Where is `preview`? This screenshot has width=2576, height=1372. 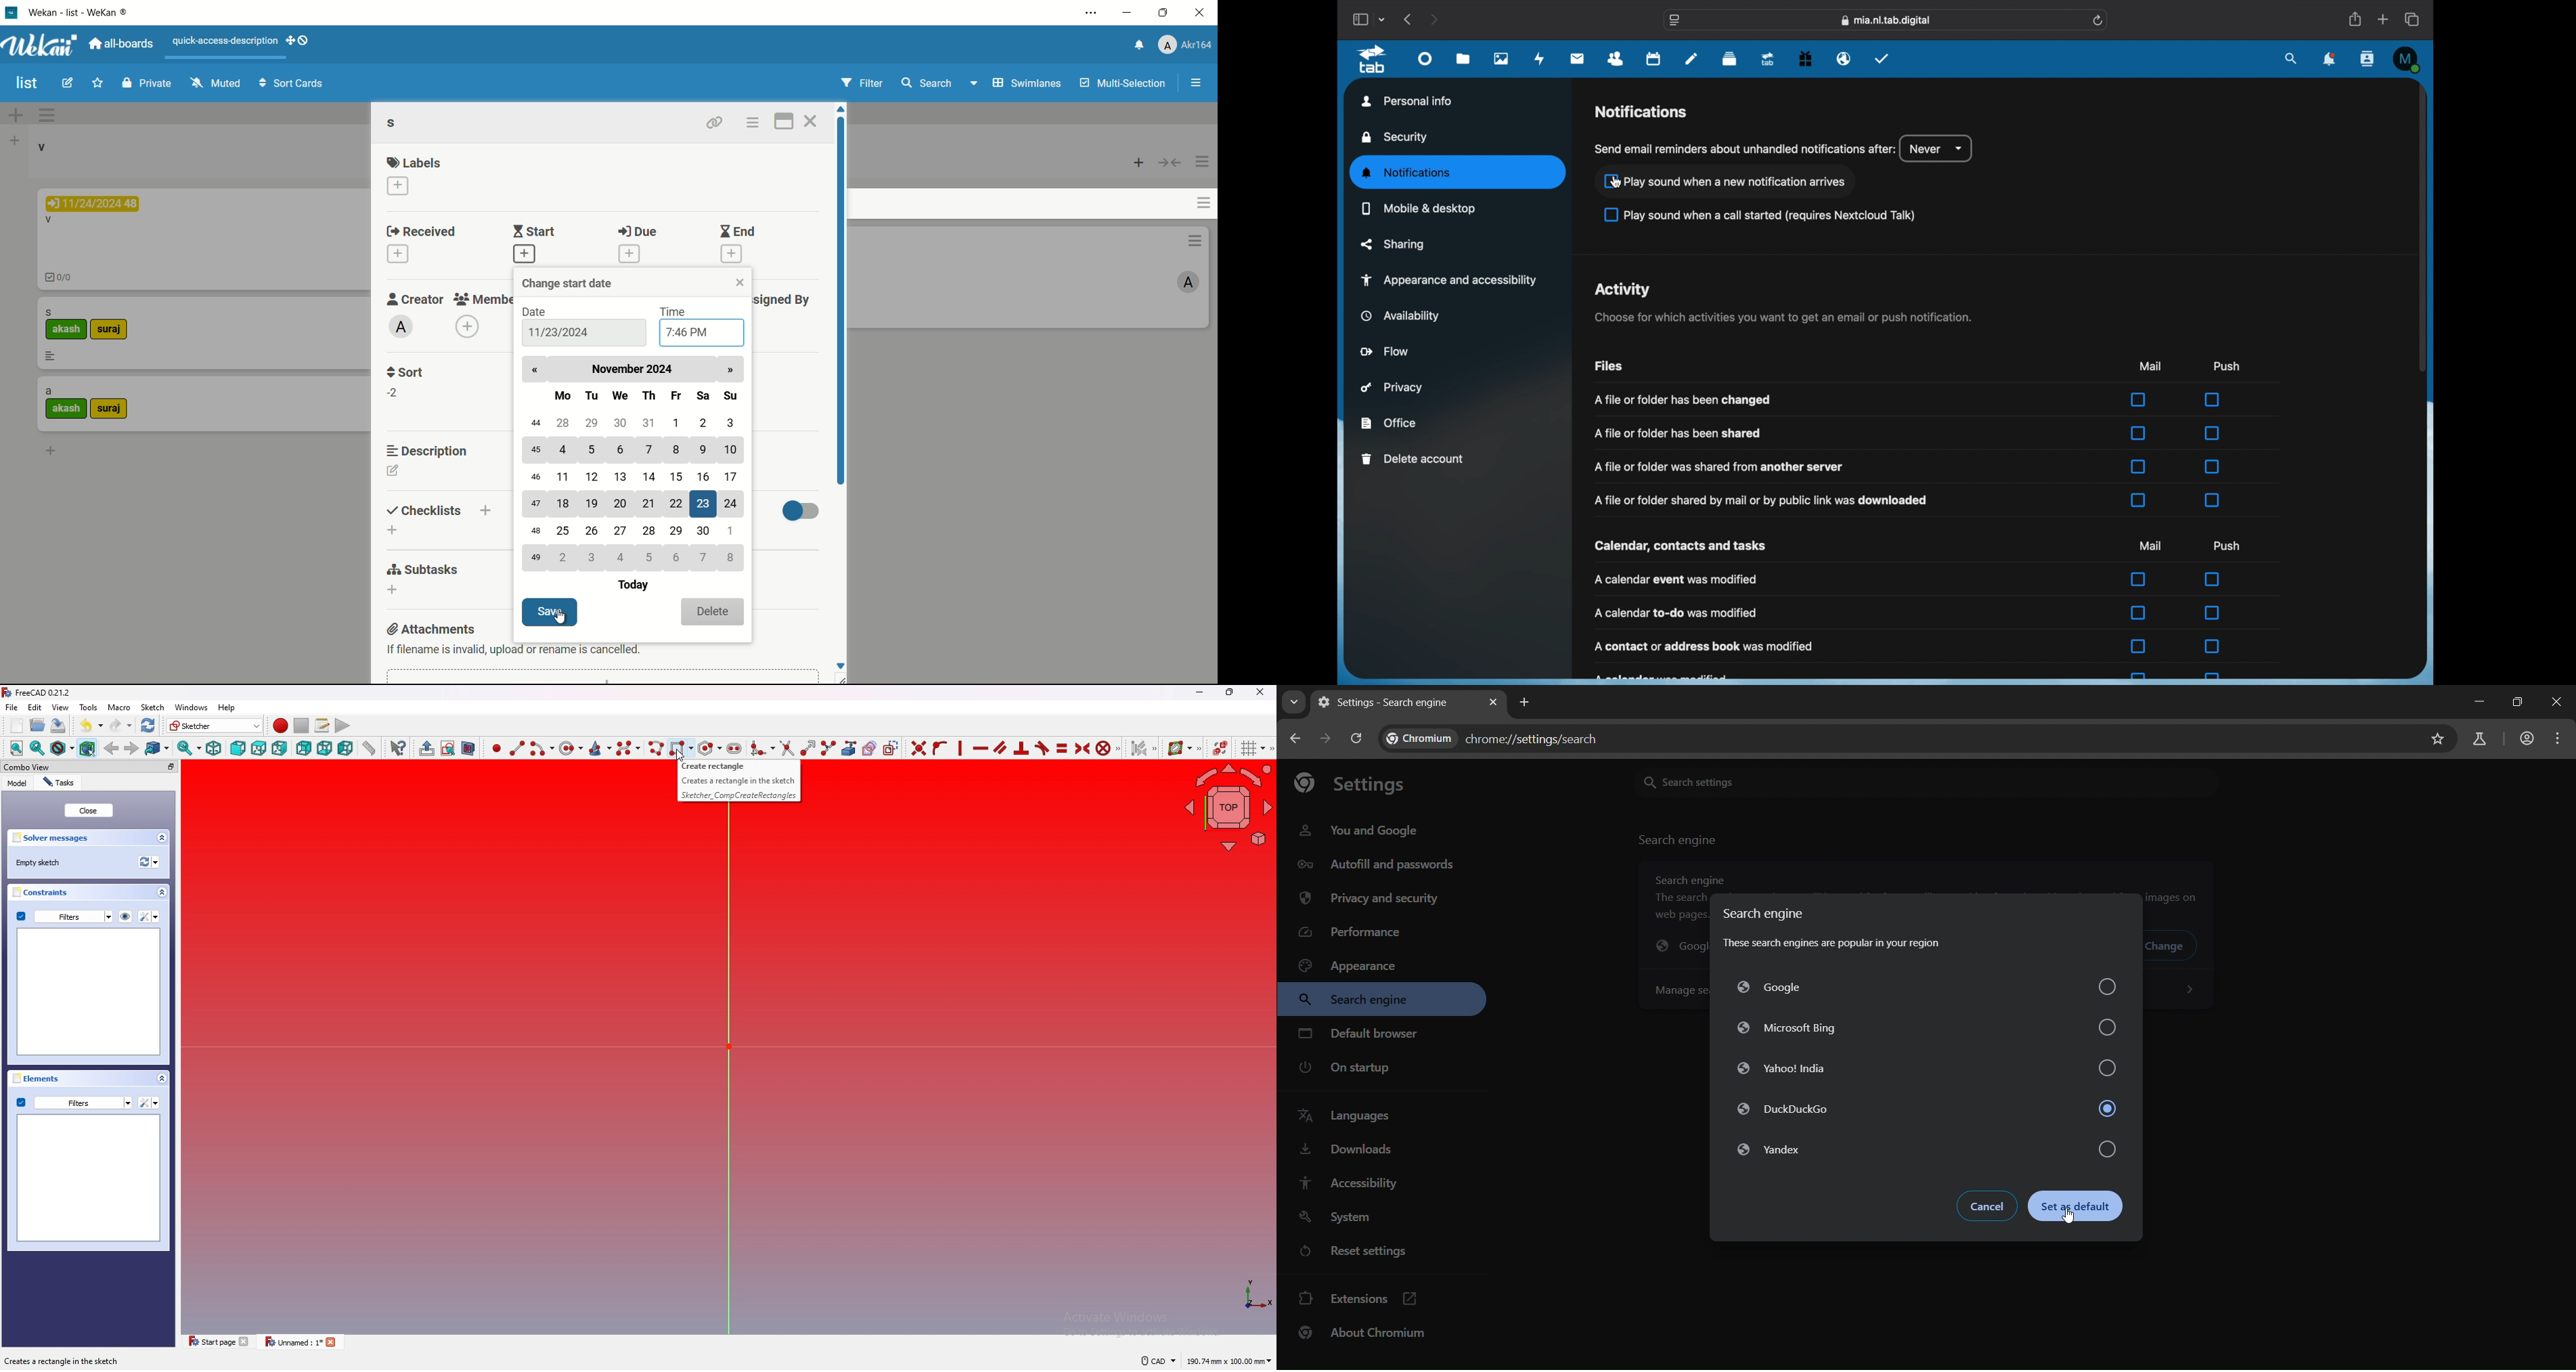 preview is located at coordinates (88, 1176).